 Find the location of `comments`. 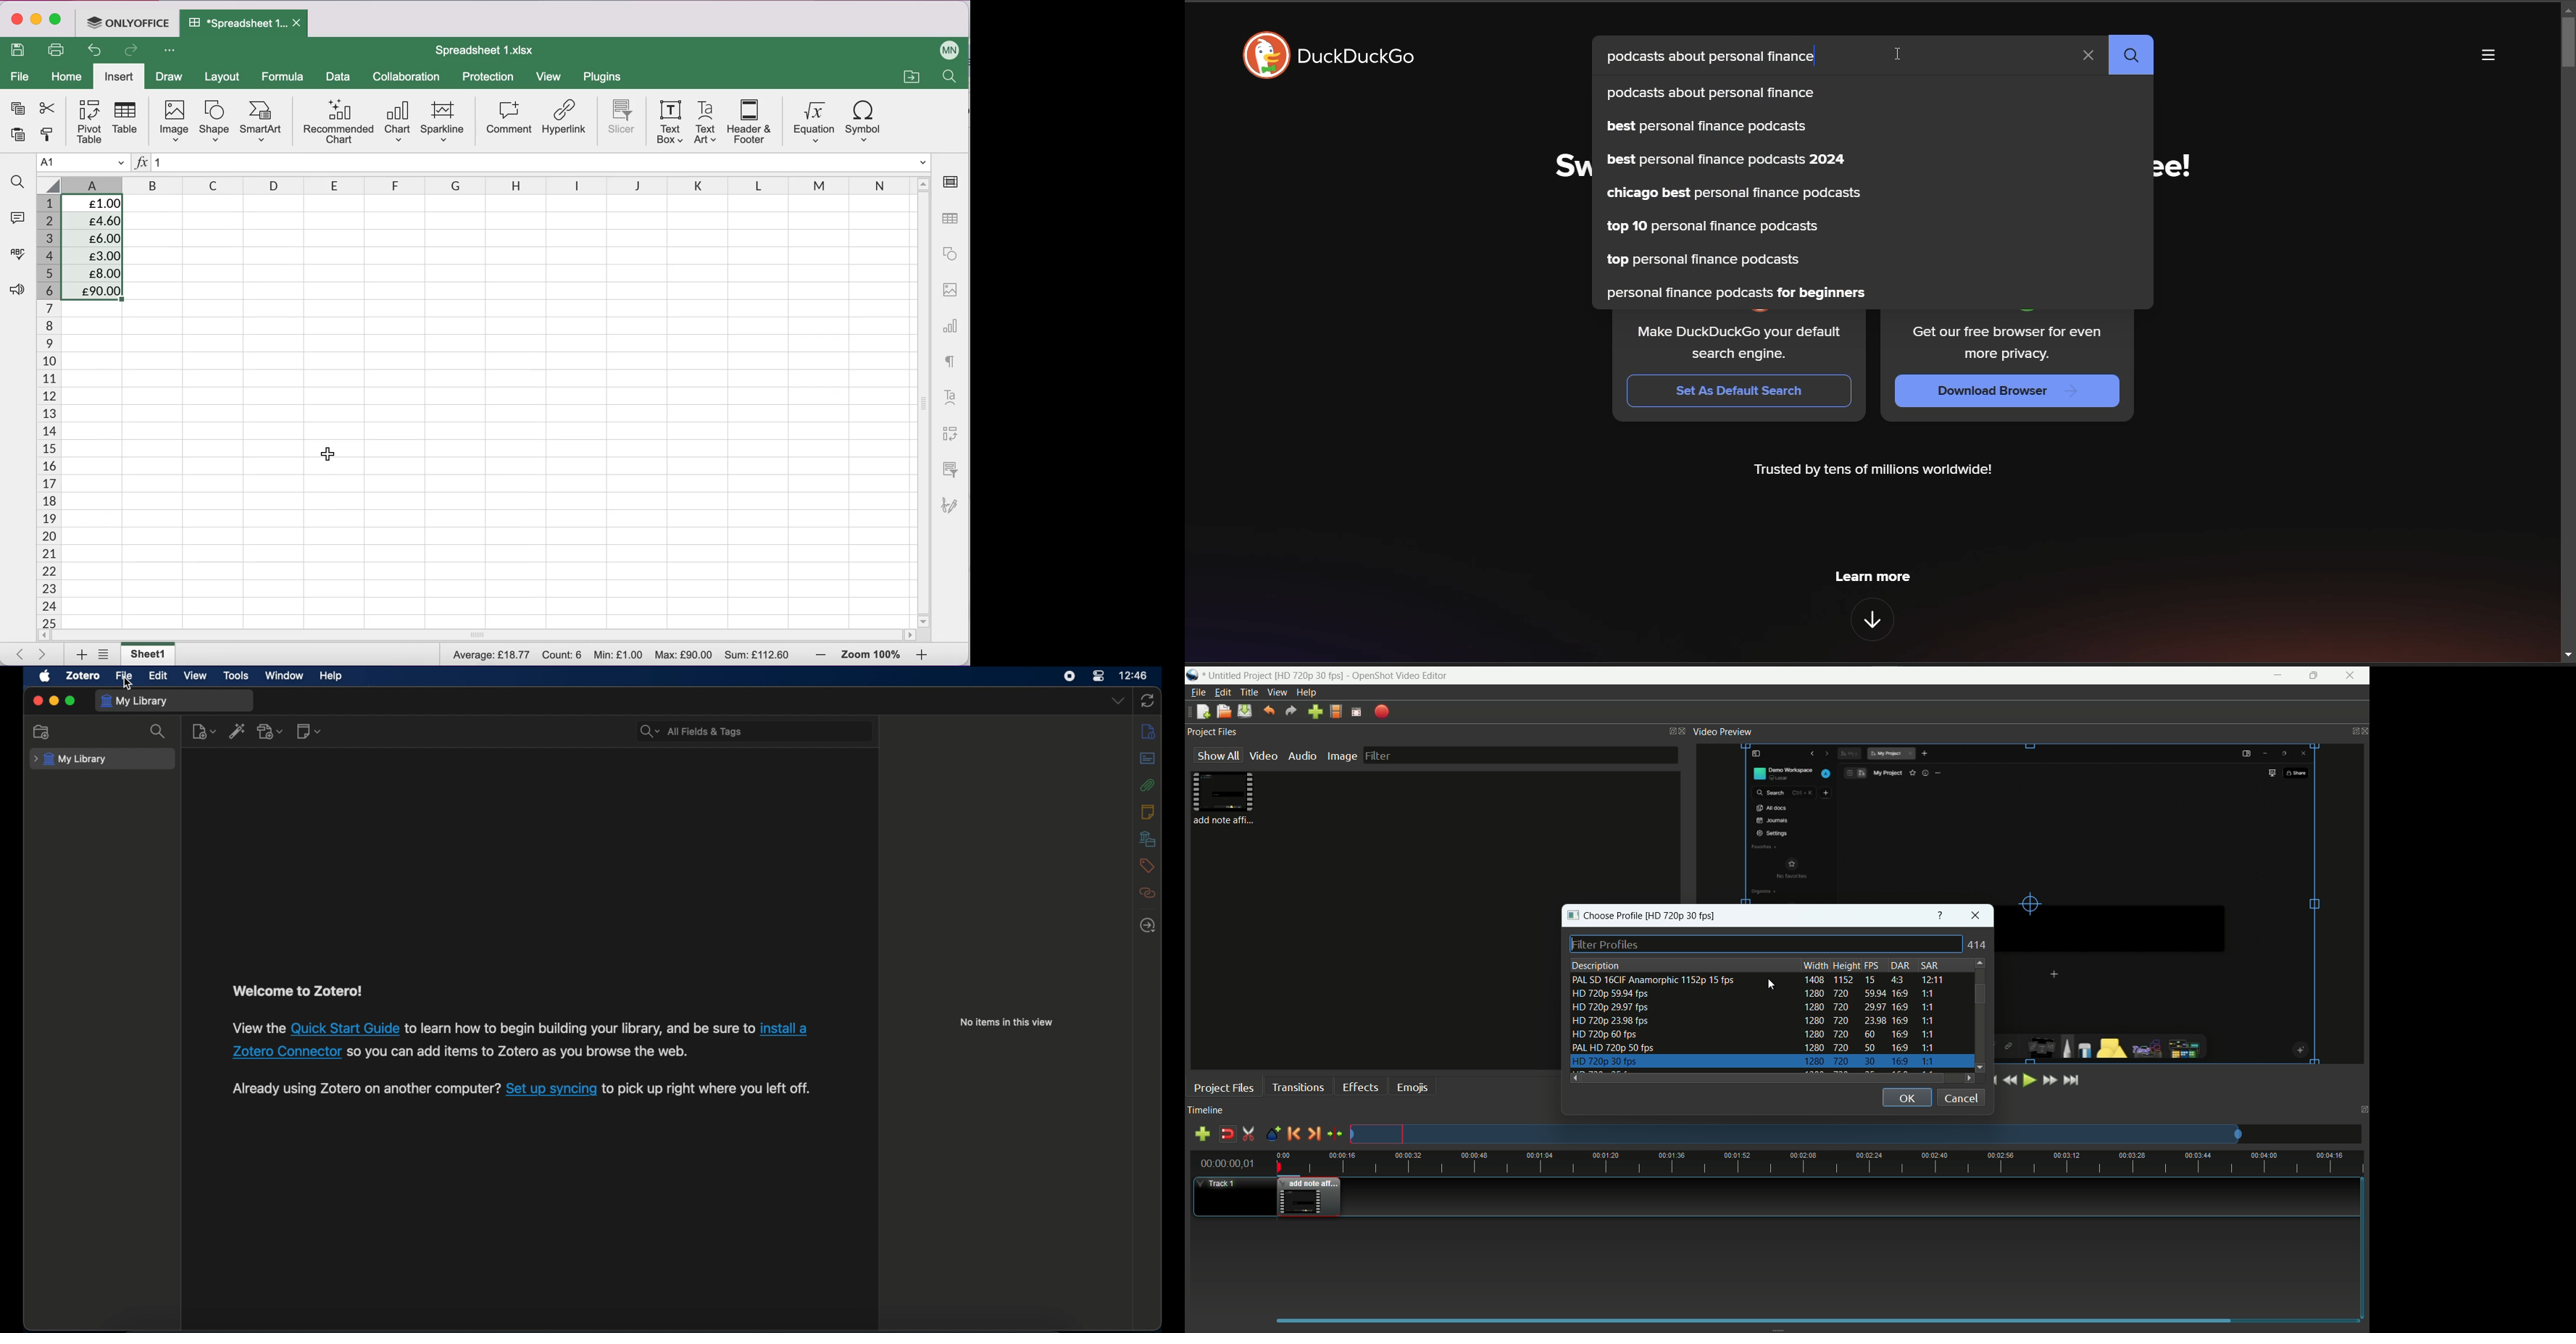

comments is located at coordinates (18, 219).